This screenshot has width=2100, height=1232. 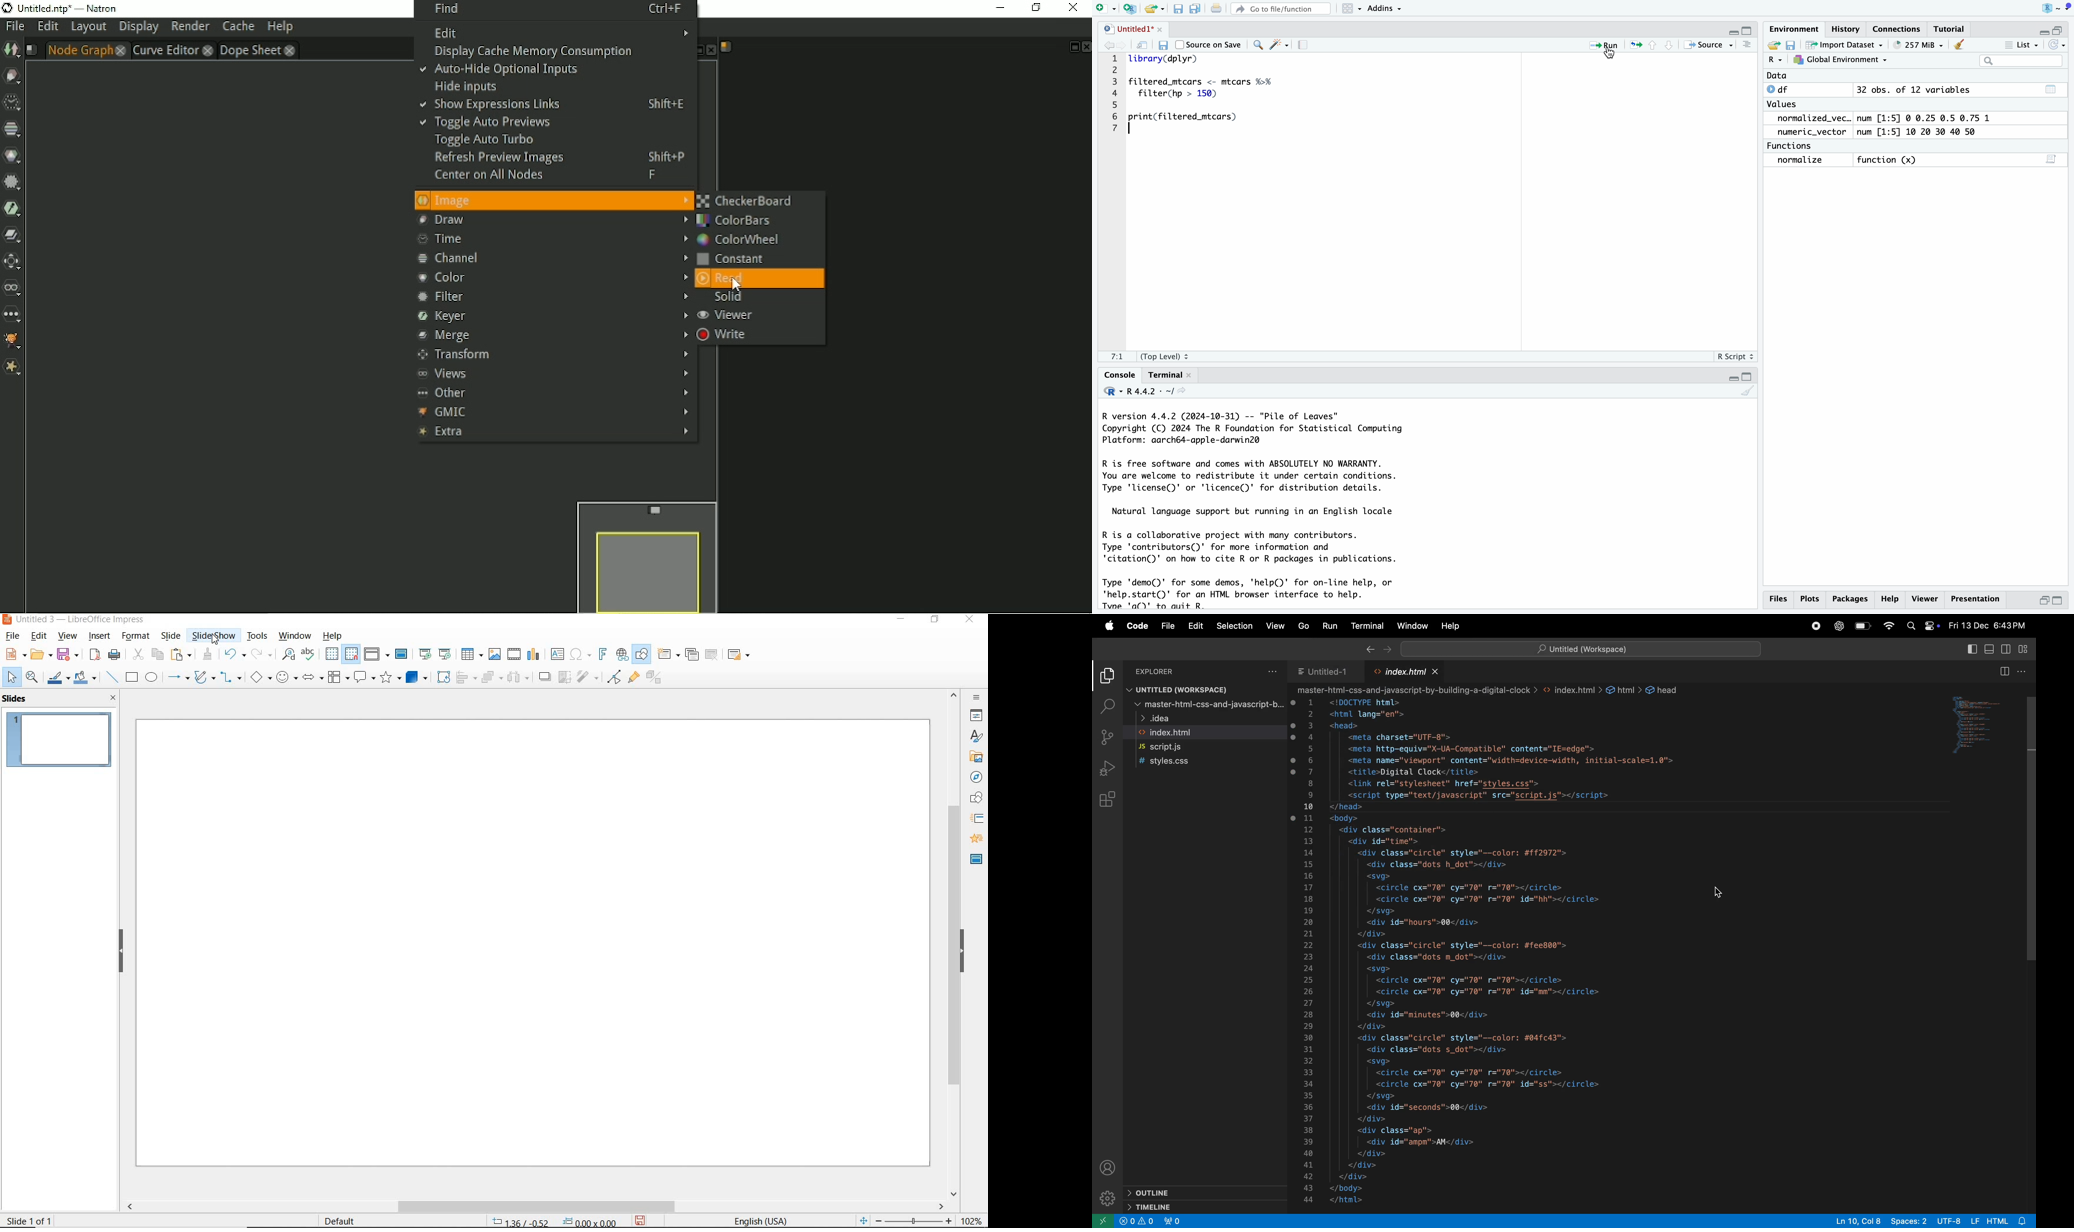 I want to click on R dropdown, so click(x=1776, y=60).